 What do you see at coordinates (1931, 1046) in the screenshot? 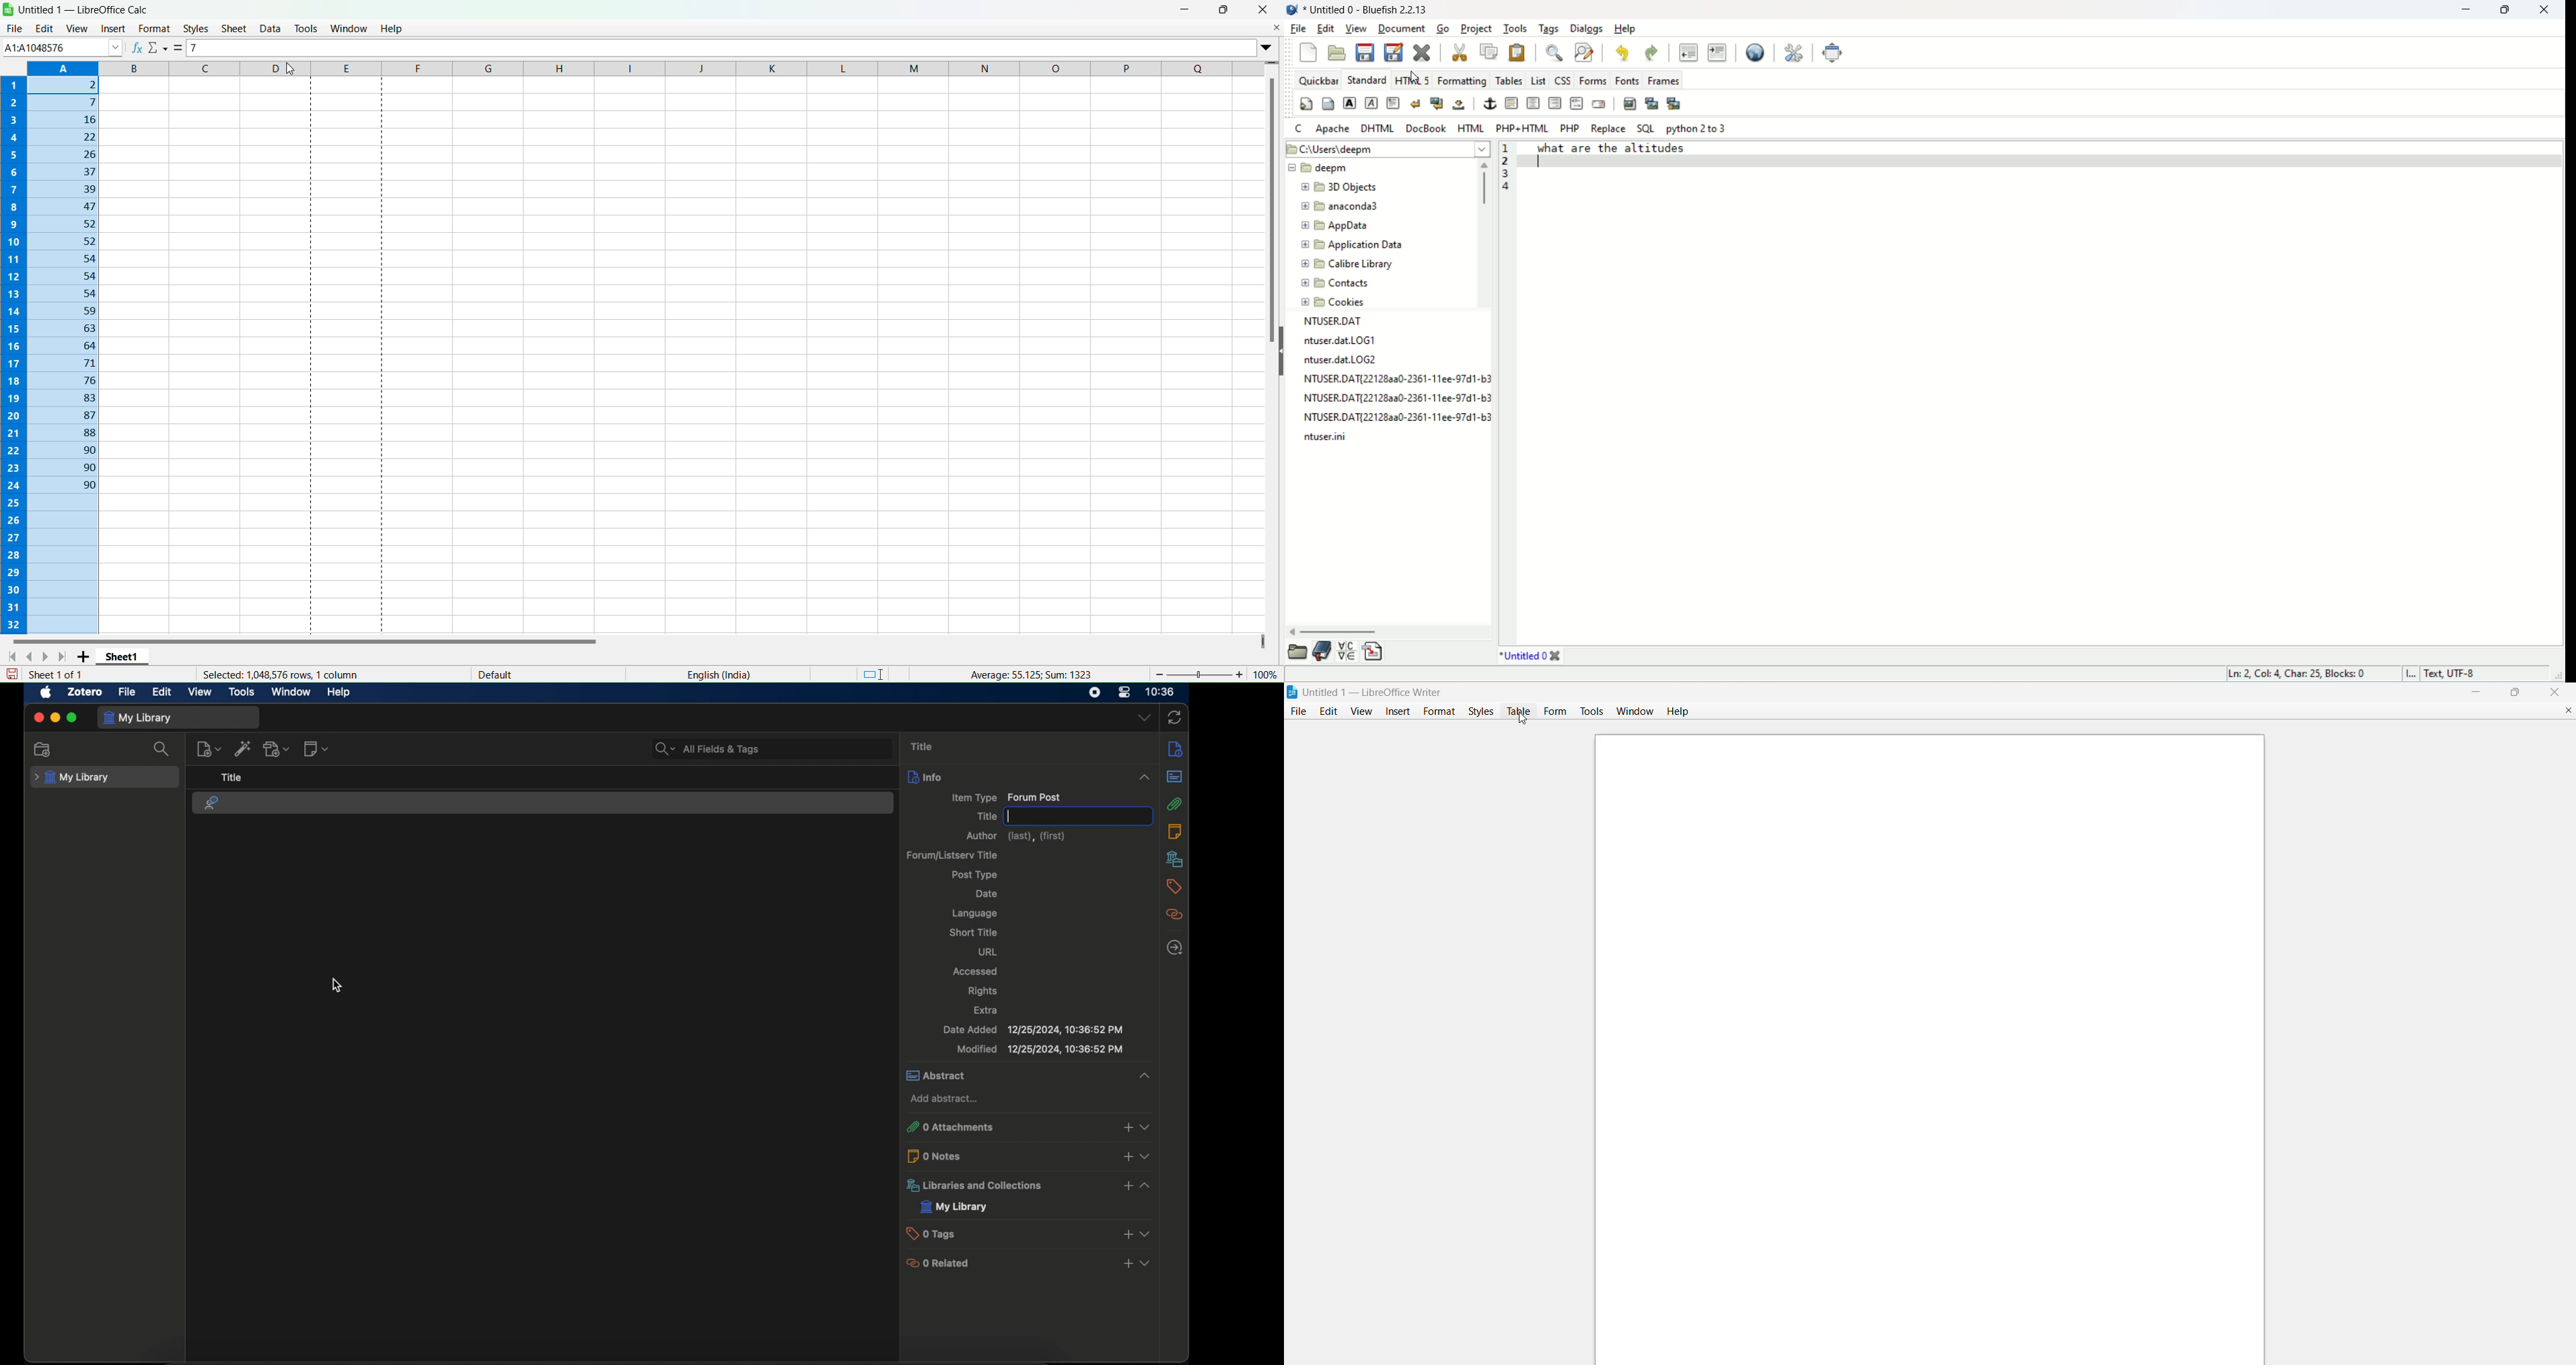
I see `canvas` at bounding box center [1931, 1046].